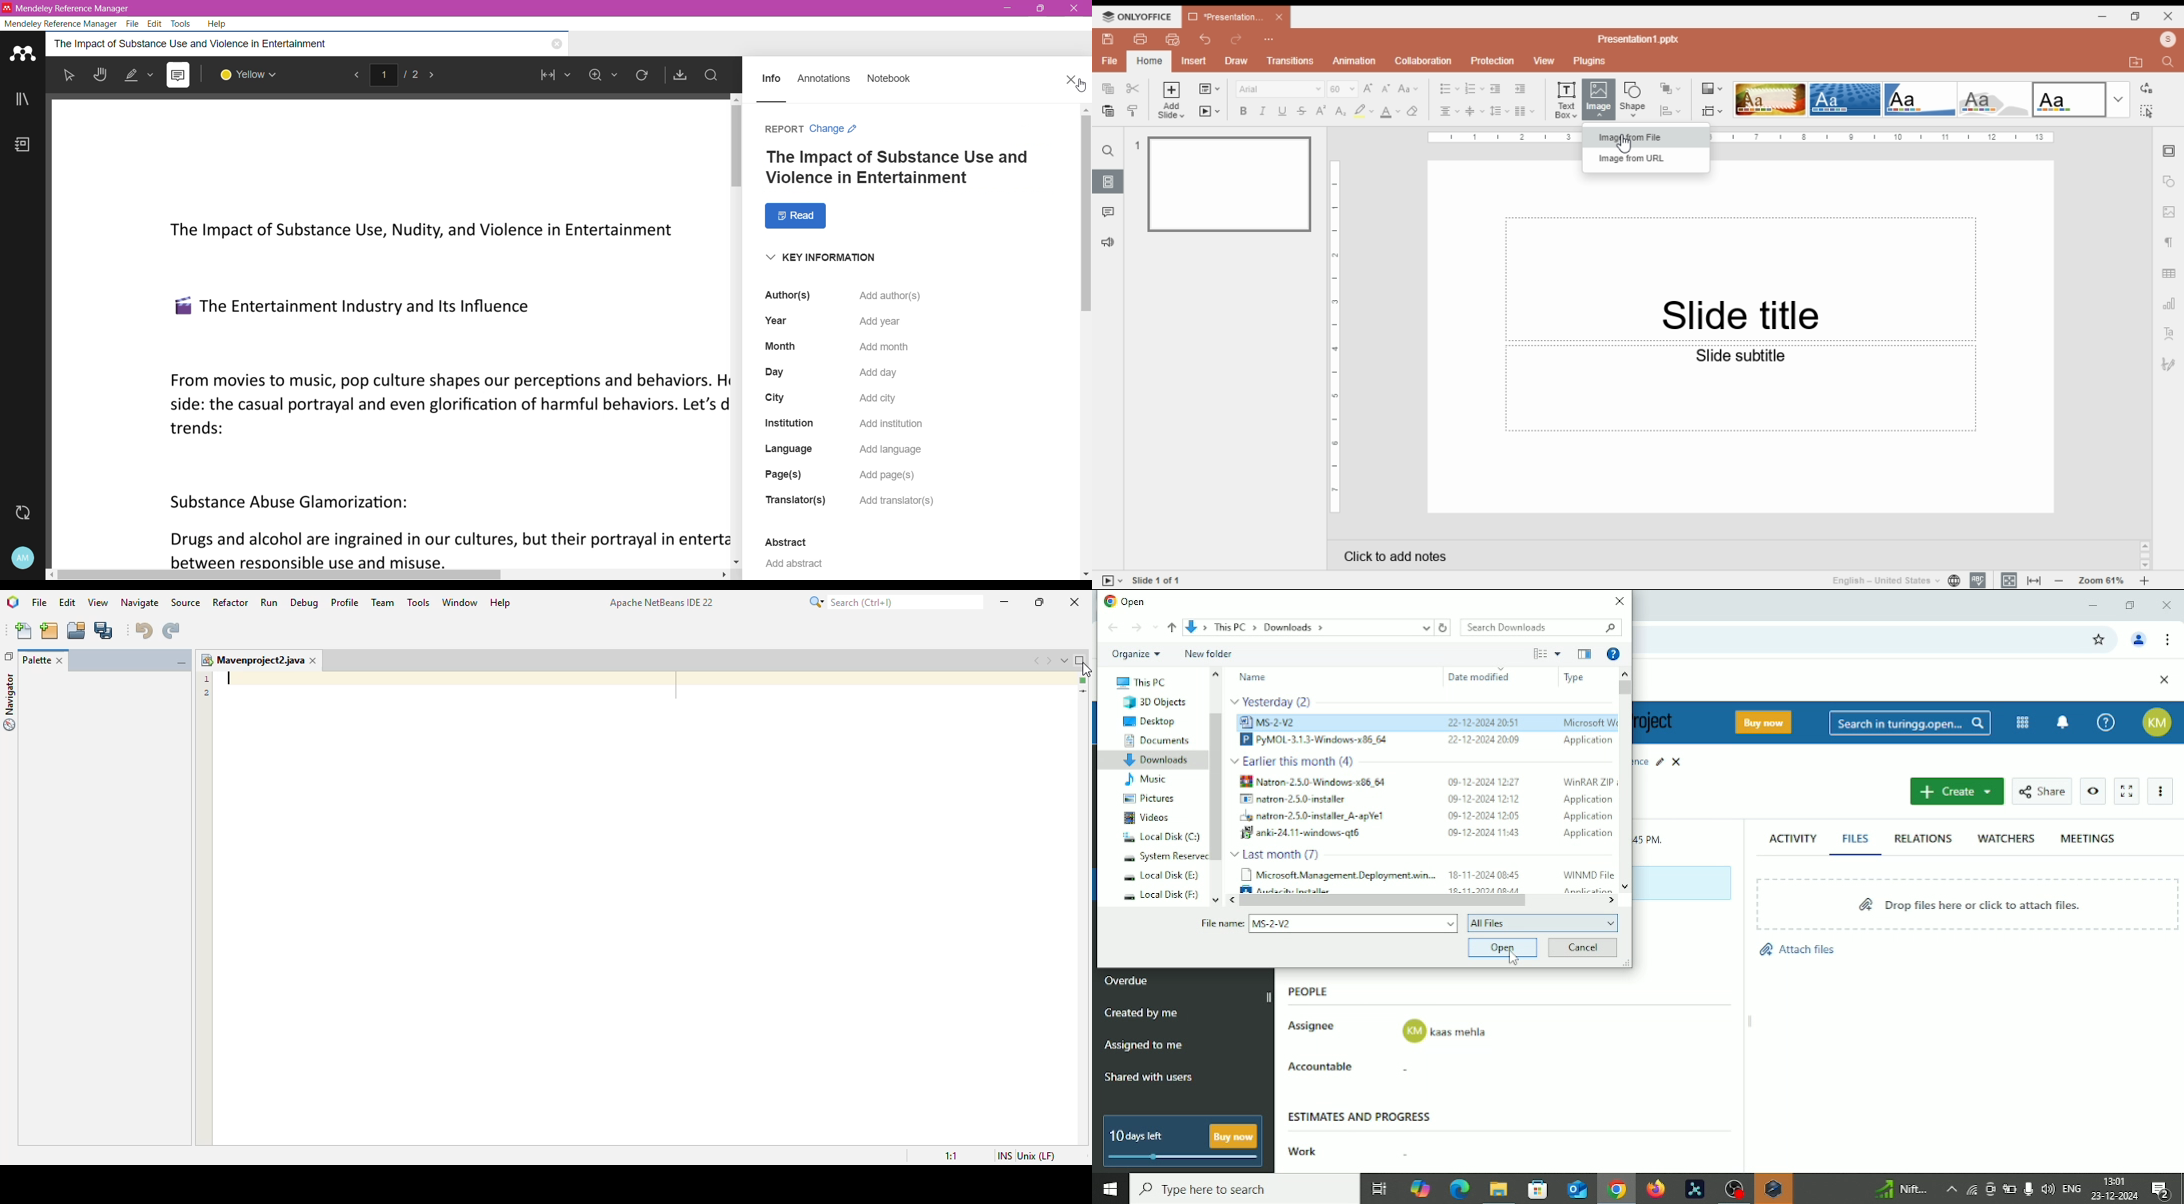 The image size is (2184, 1204). What do you see at coordinates (895, 295) in the screenshot?
I see `Click to add abstract` at bounding box center [895, 295].